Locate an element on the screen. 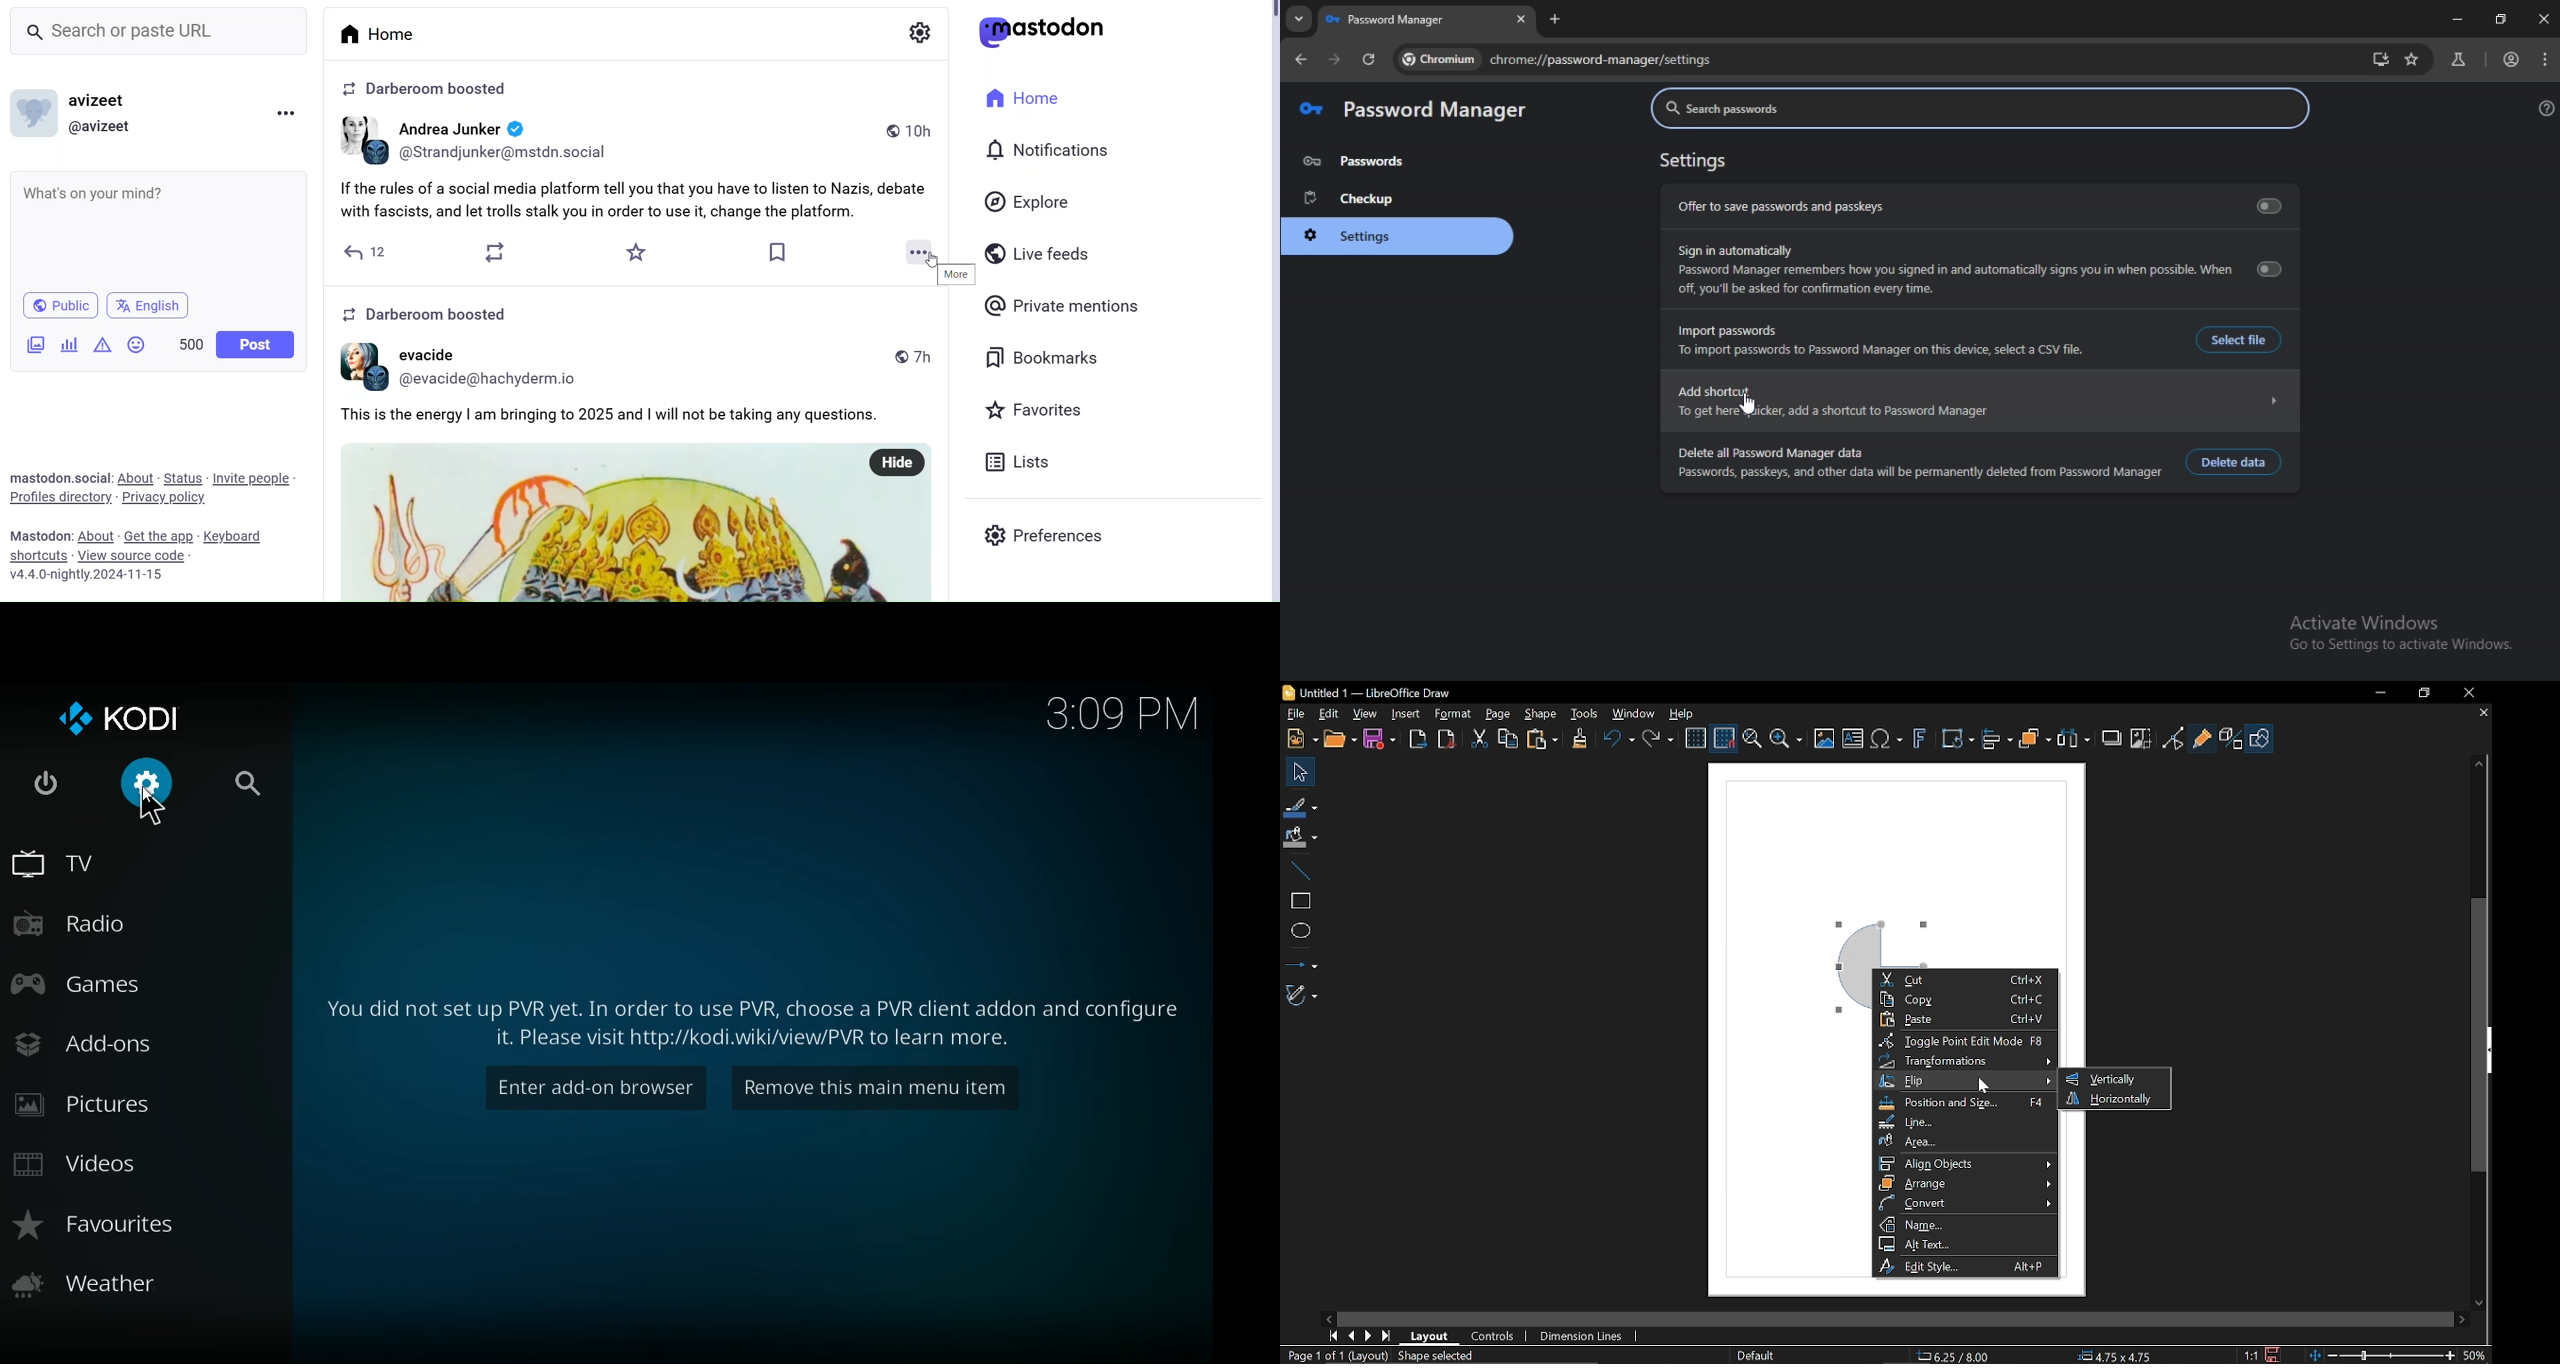 This screenshot has height=1372, width=2576. Search bar is located at coordinates (156, 30).